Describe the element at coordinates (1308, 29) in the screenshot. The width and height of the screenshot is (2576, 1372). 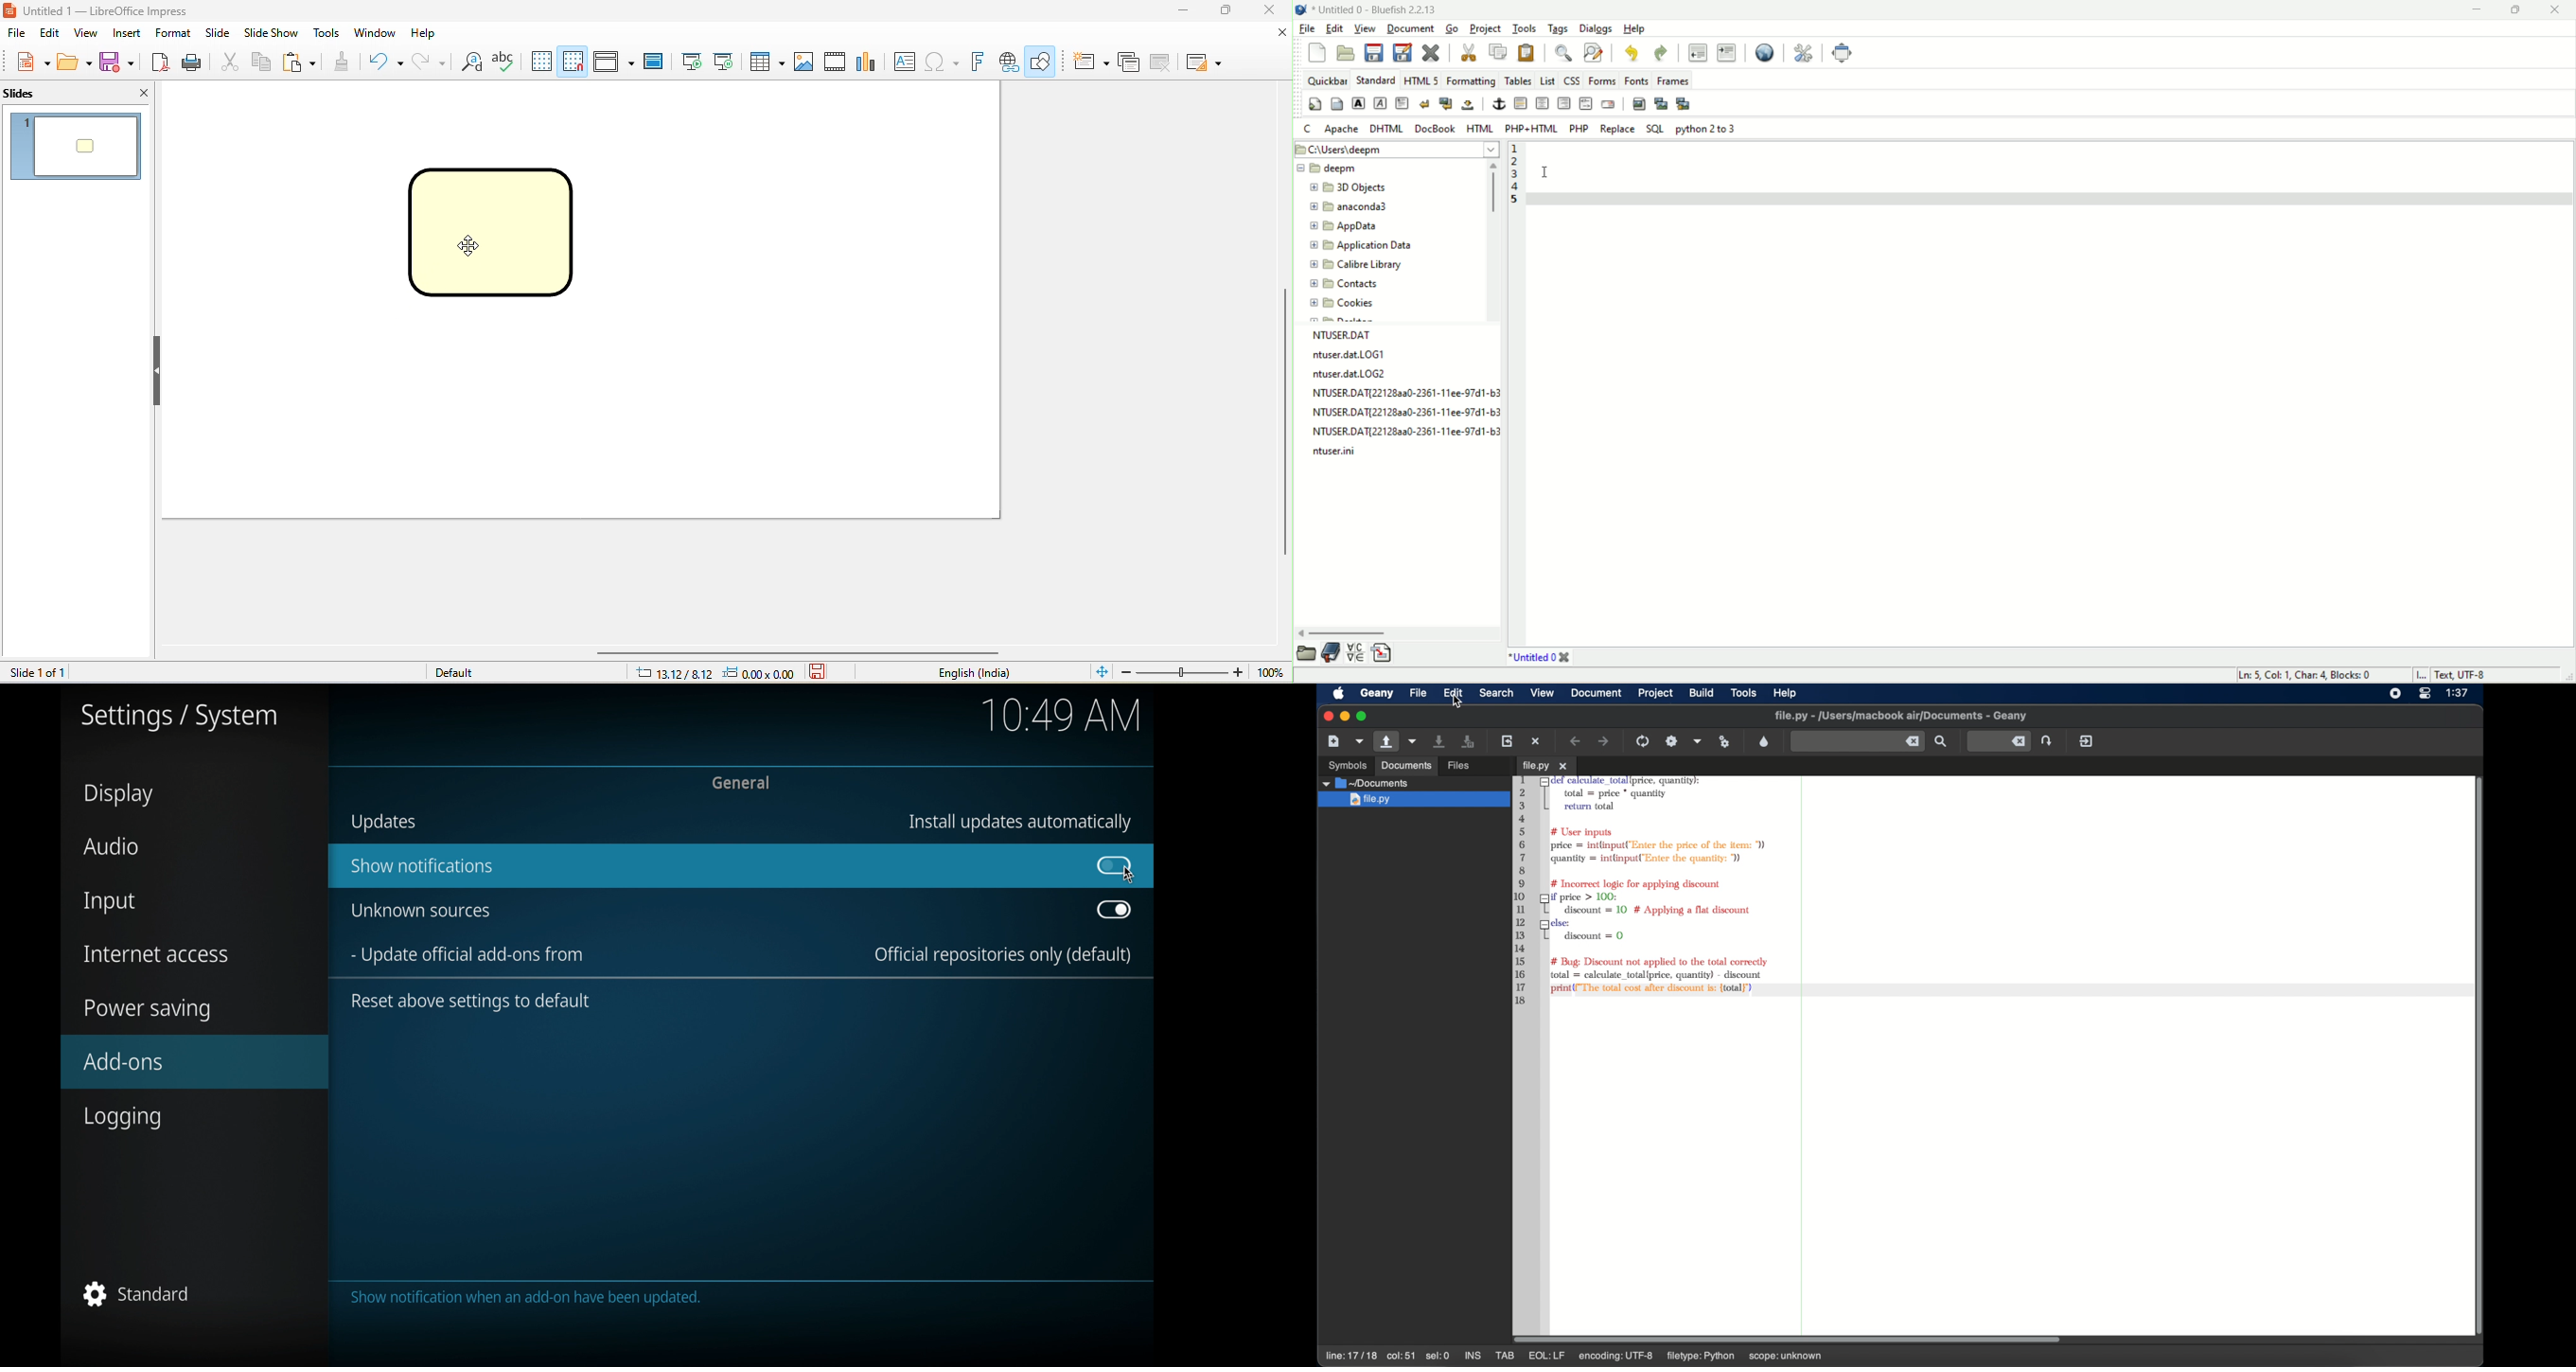
I see `file` at that location.